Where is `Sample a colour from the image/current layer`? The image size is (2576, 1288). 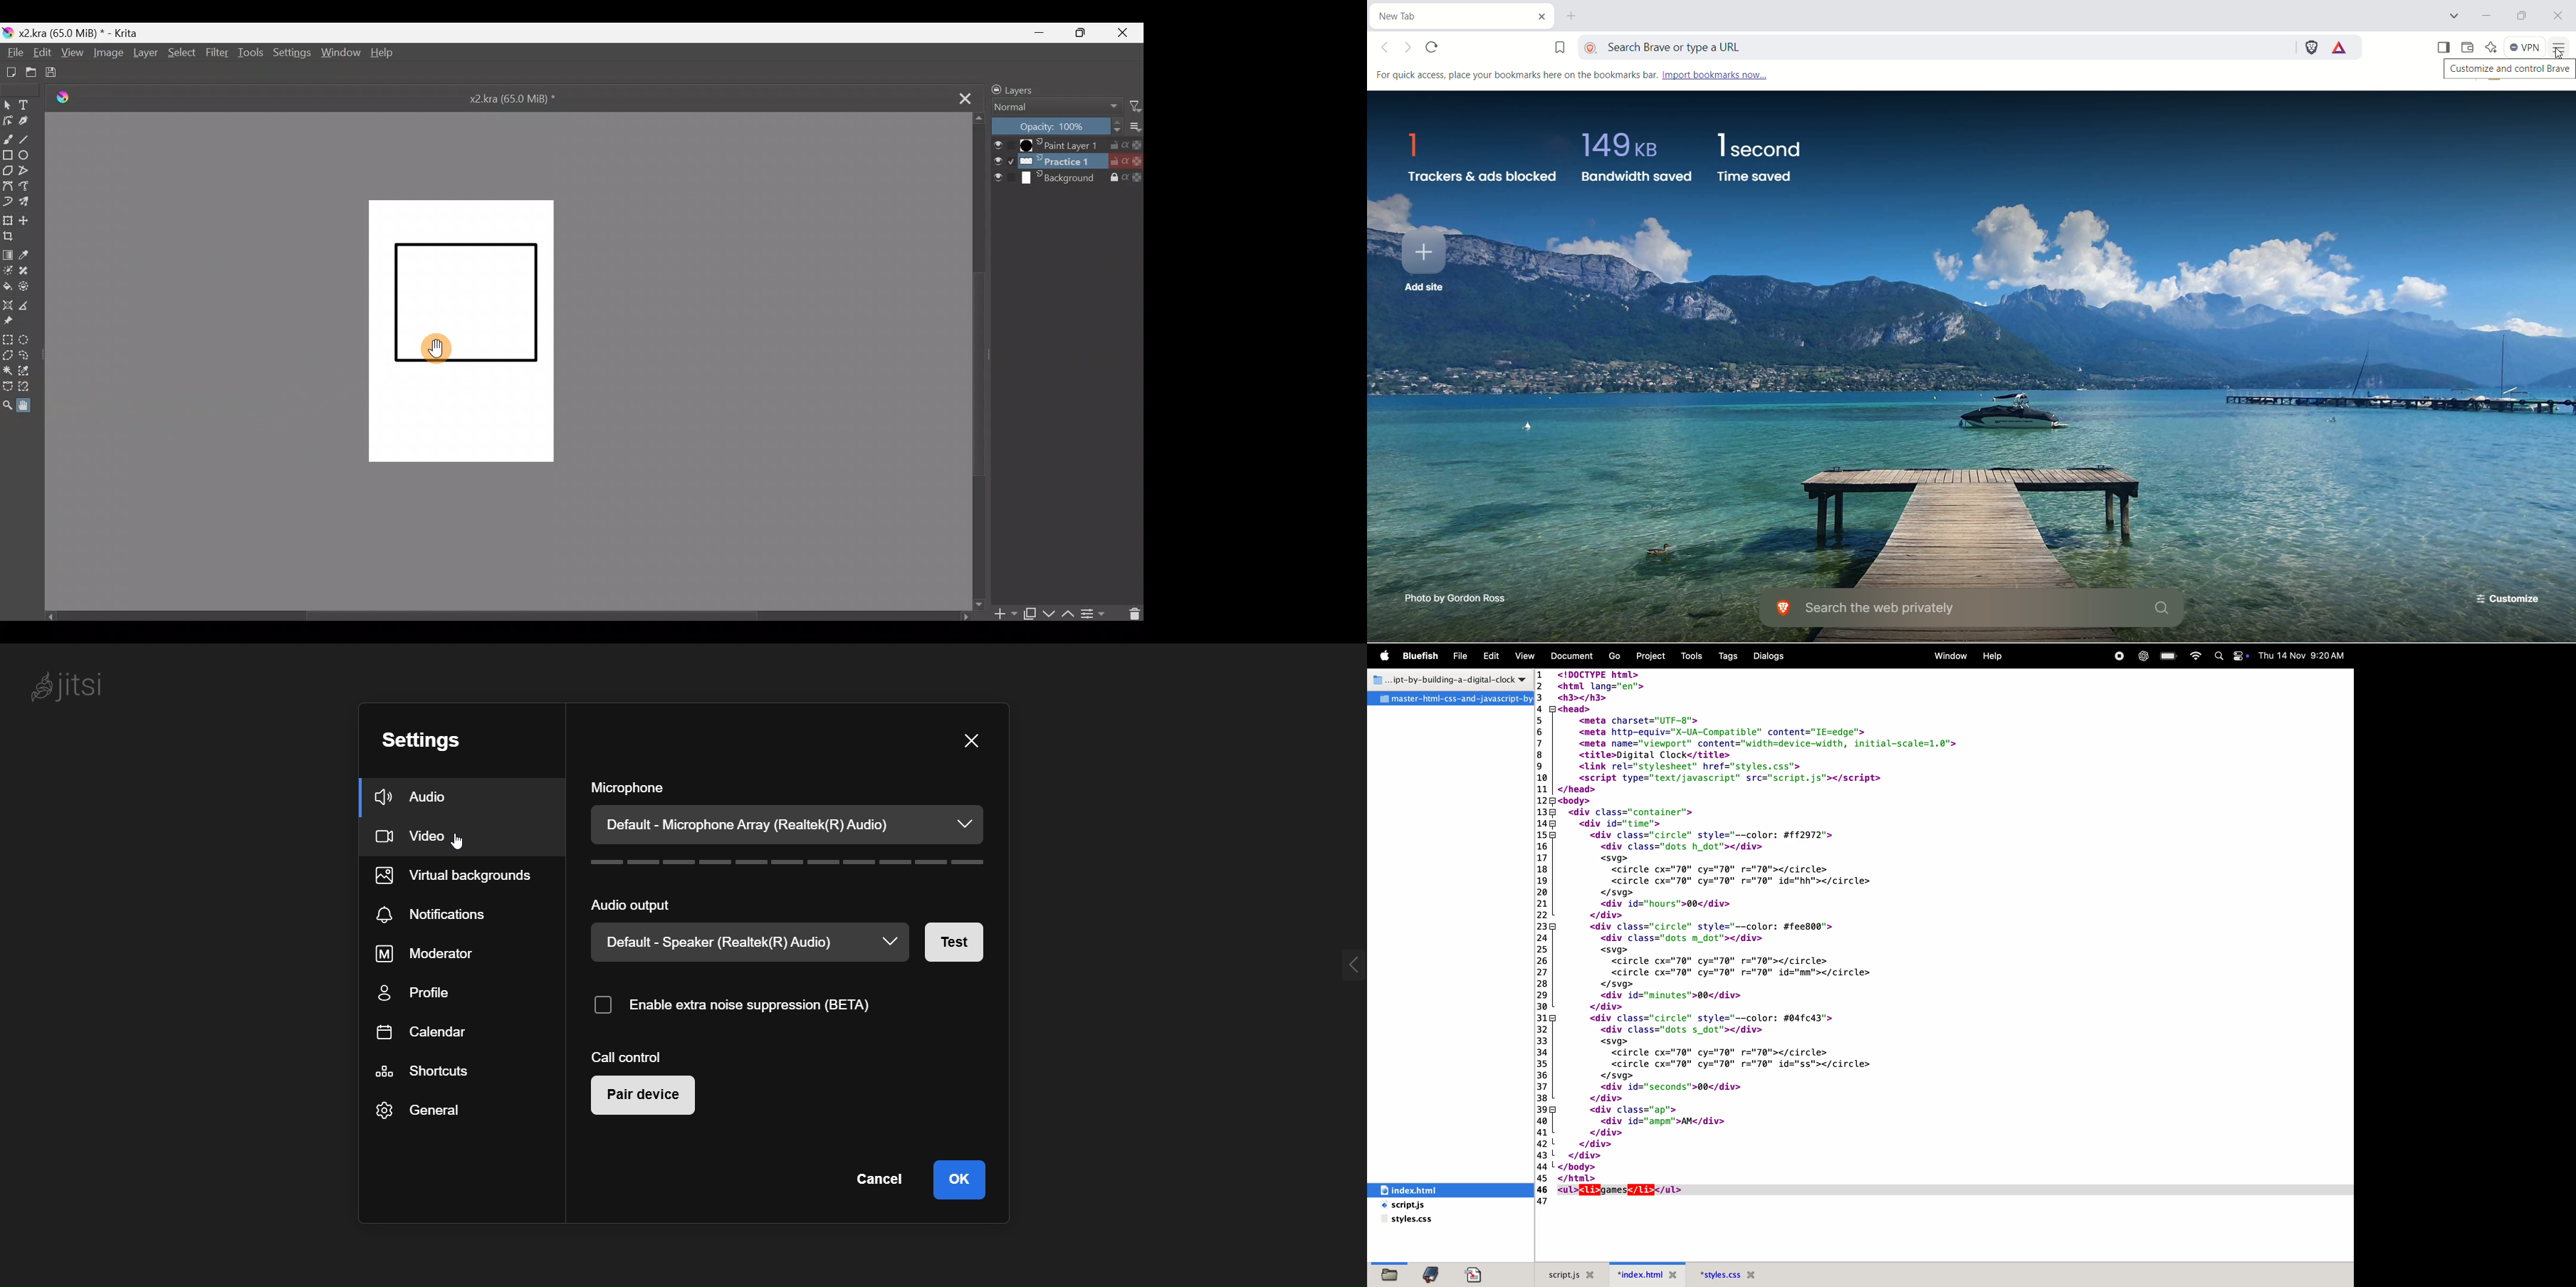 Sample a colour from the image/current layer is located at coordinates (30, 254).